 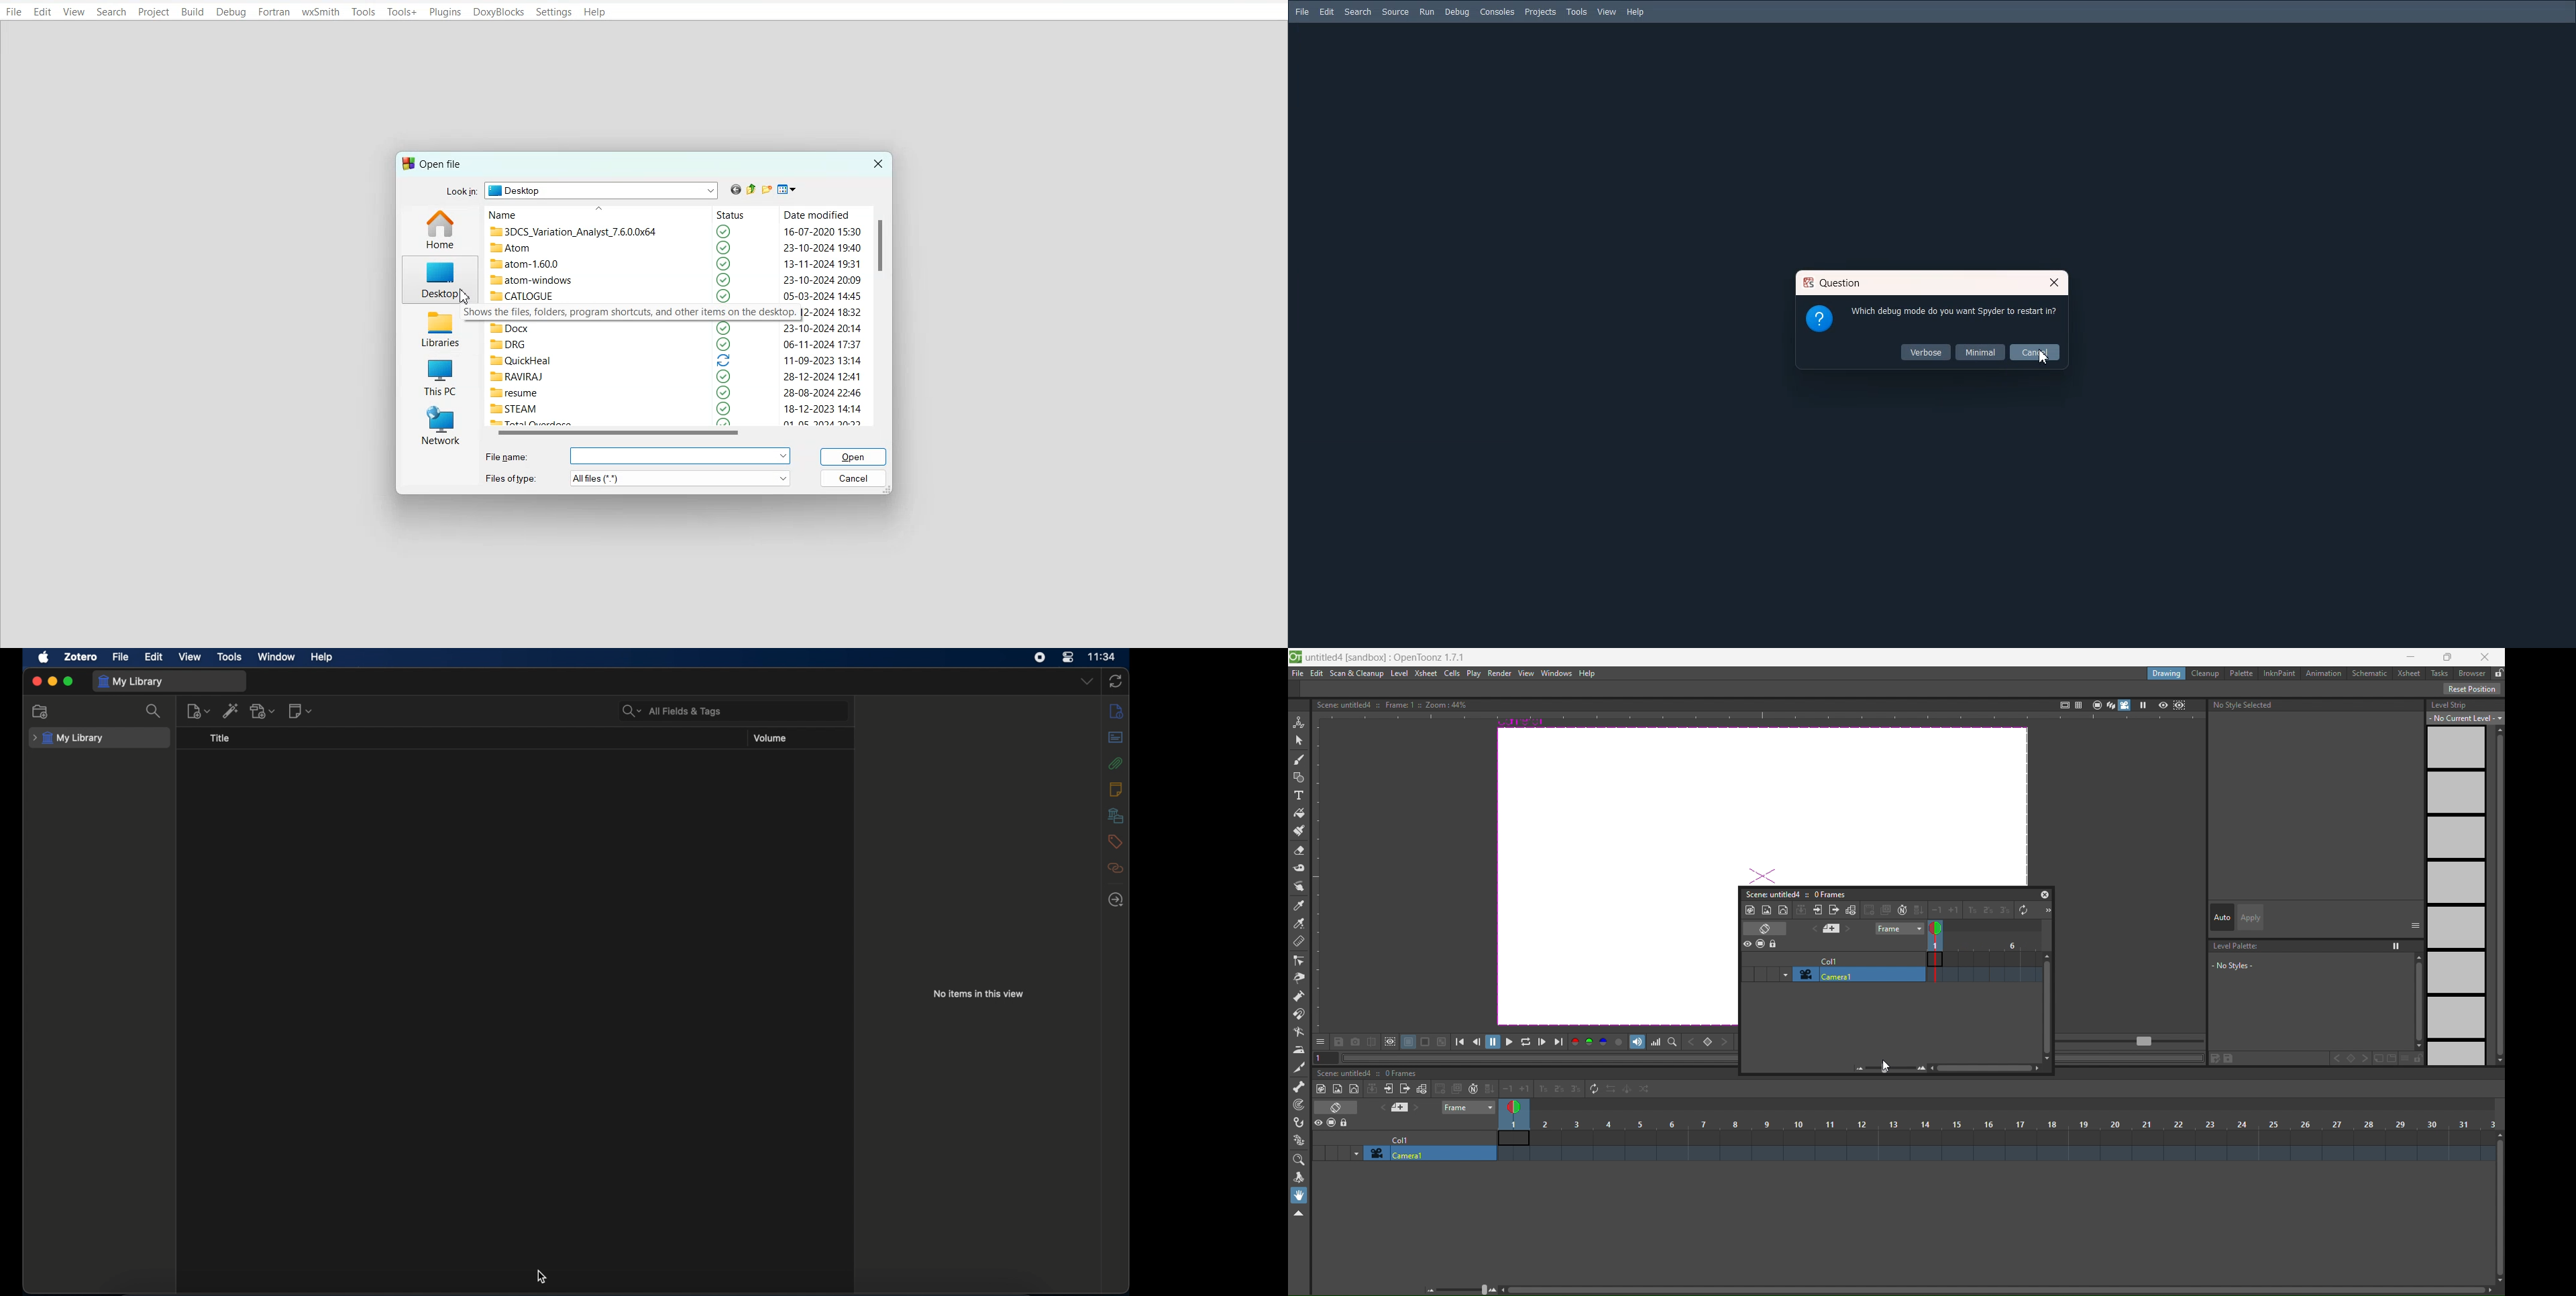 I want to click on no items in this view, so click(x=977, y=993).